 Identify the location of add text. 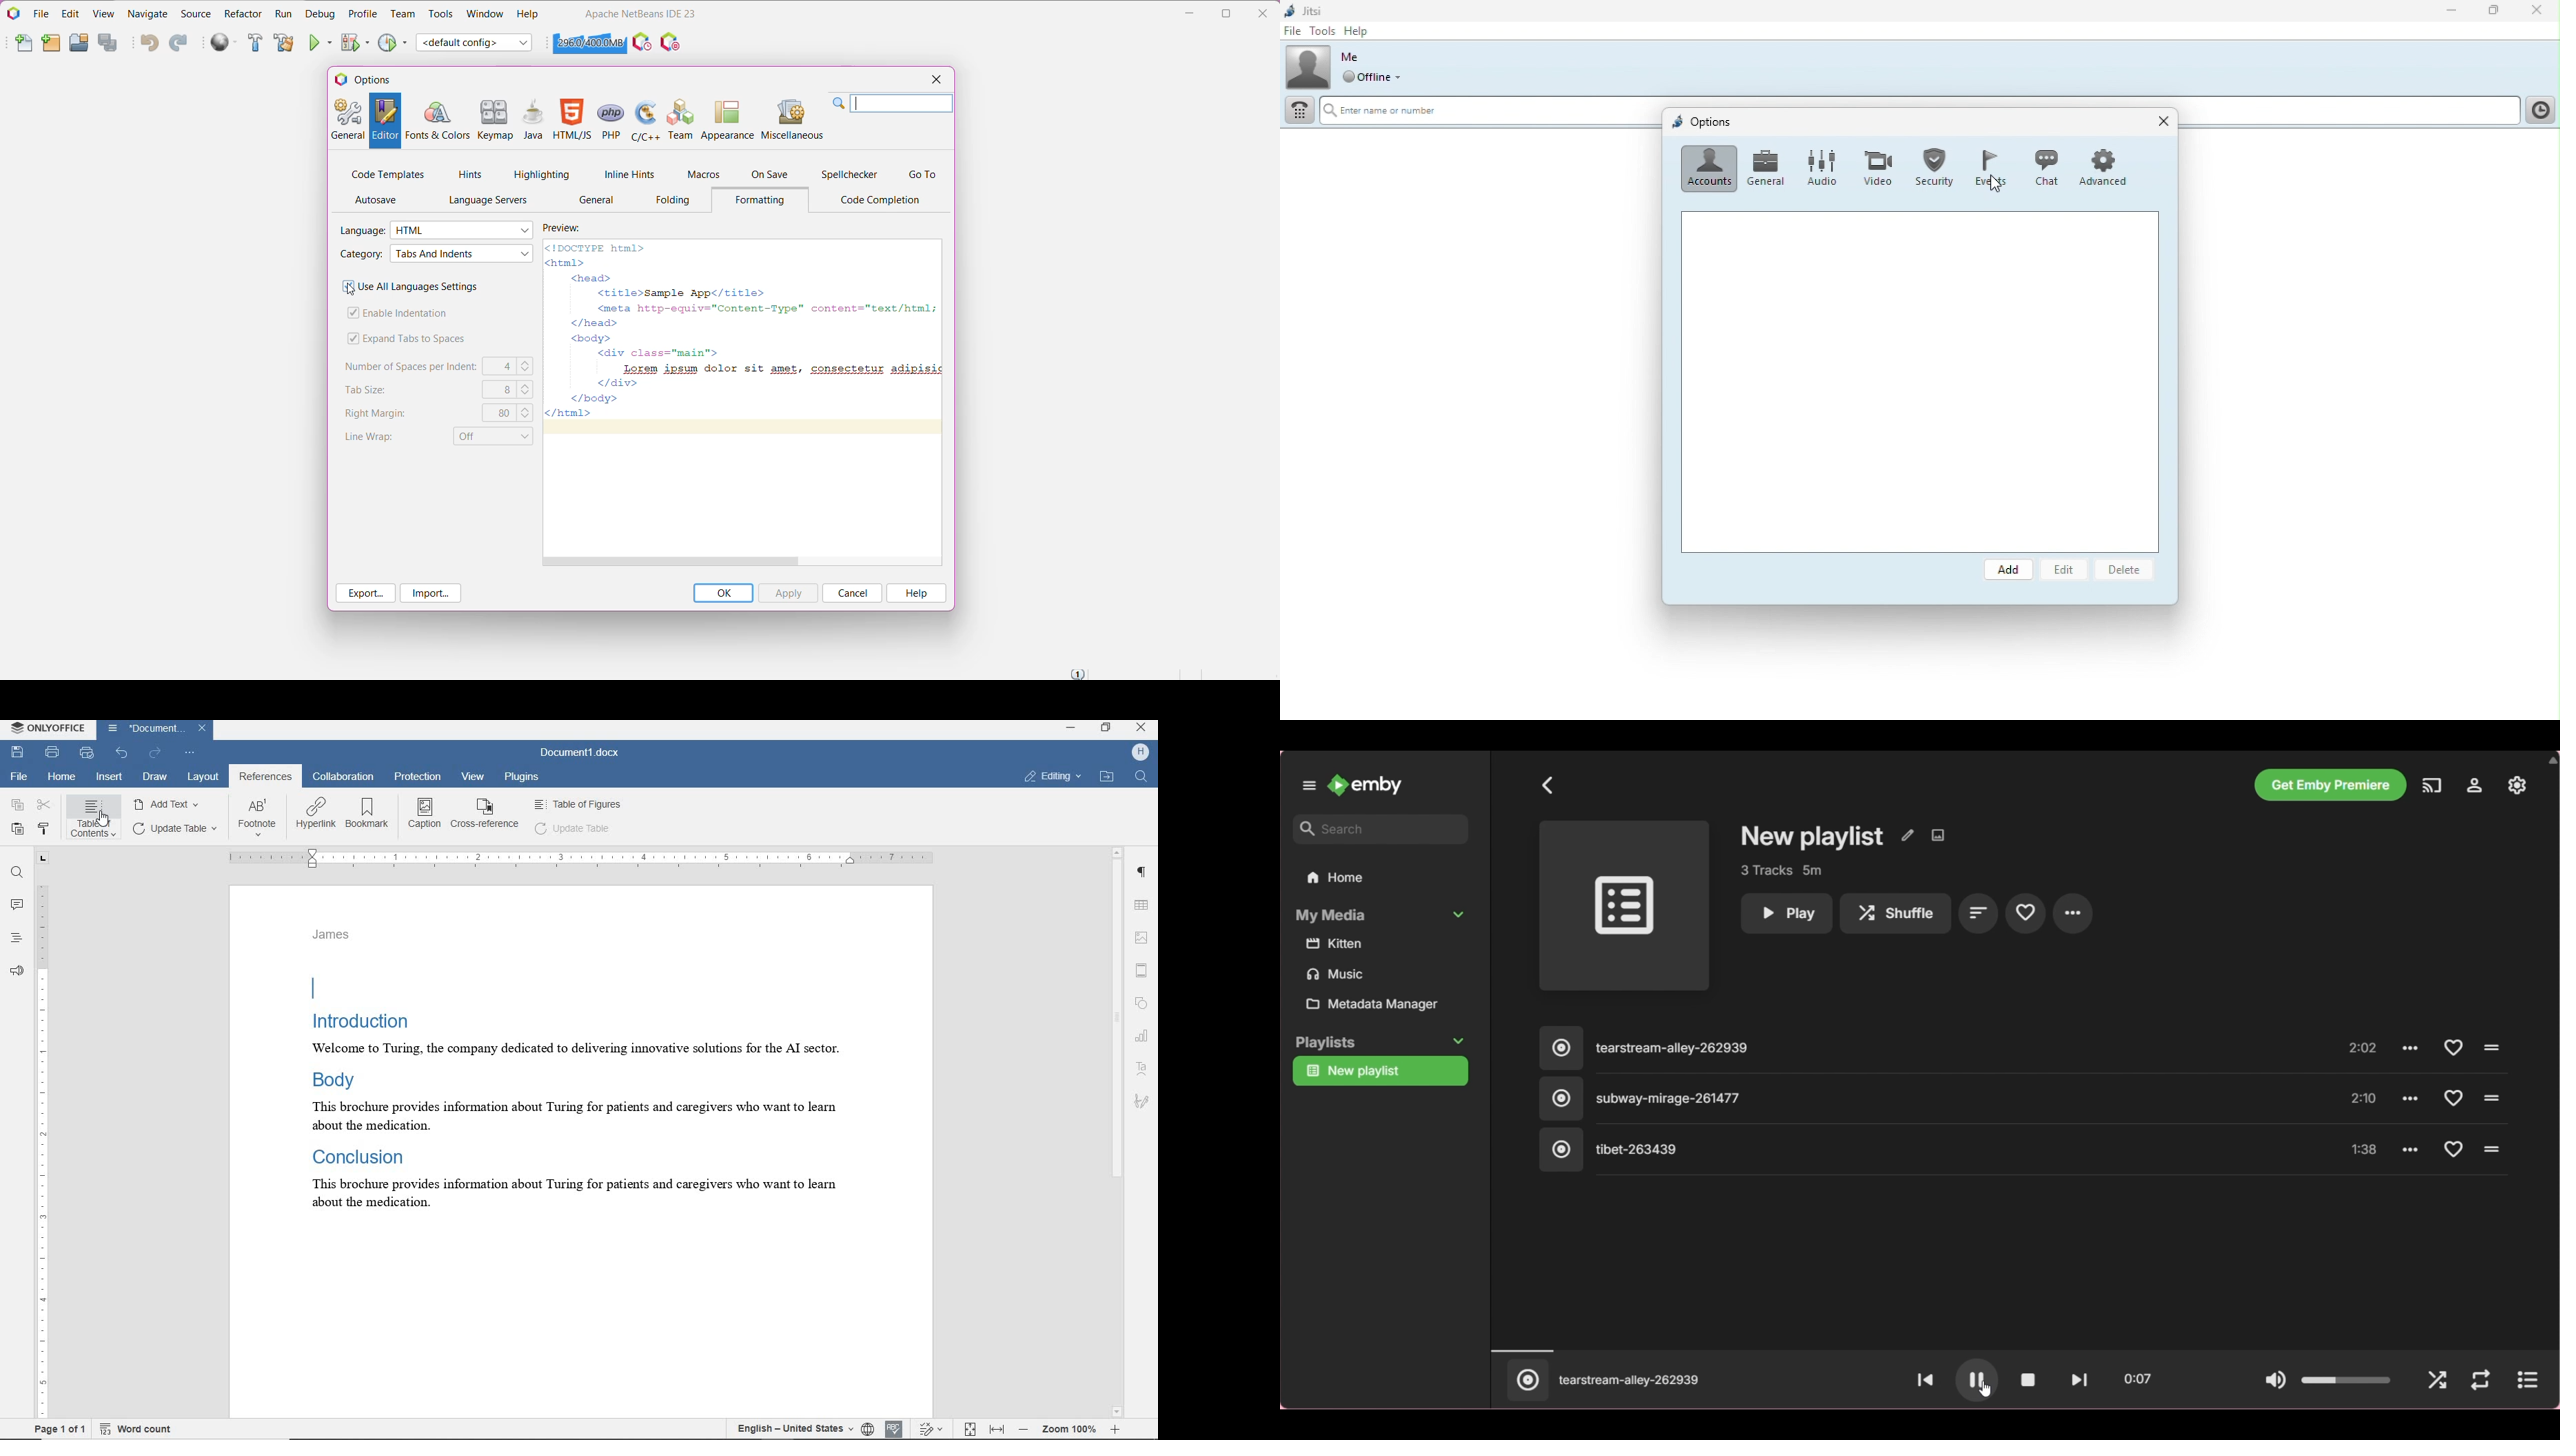
(169, 804).